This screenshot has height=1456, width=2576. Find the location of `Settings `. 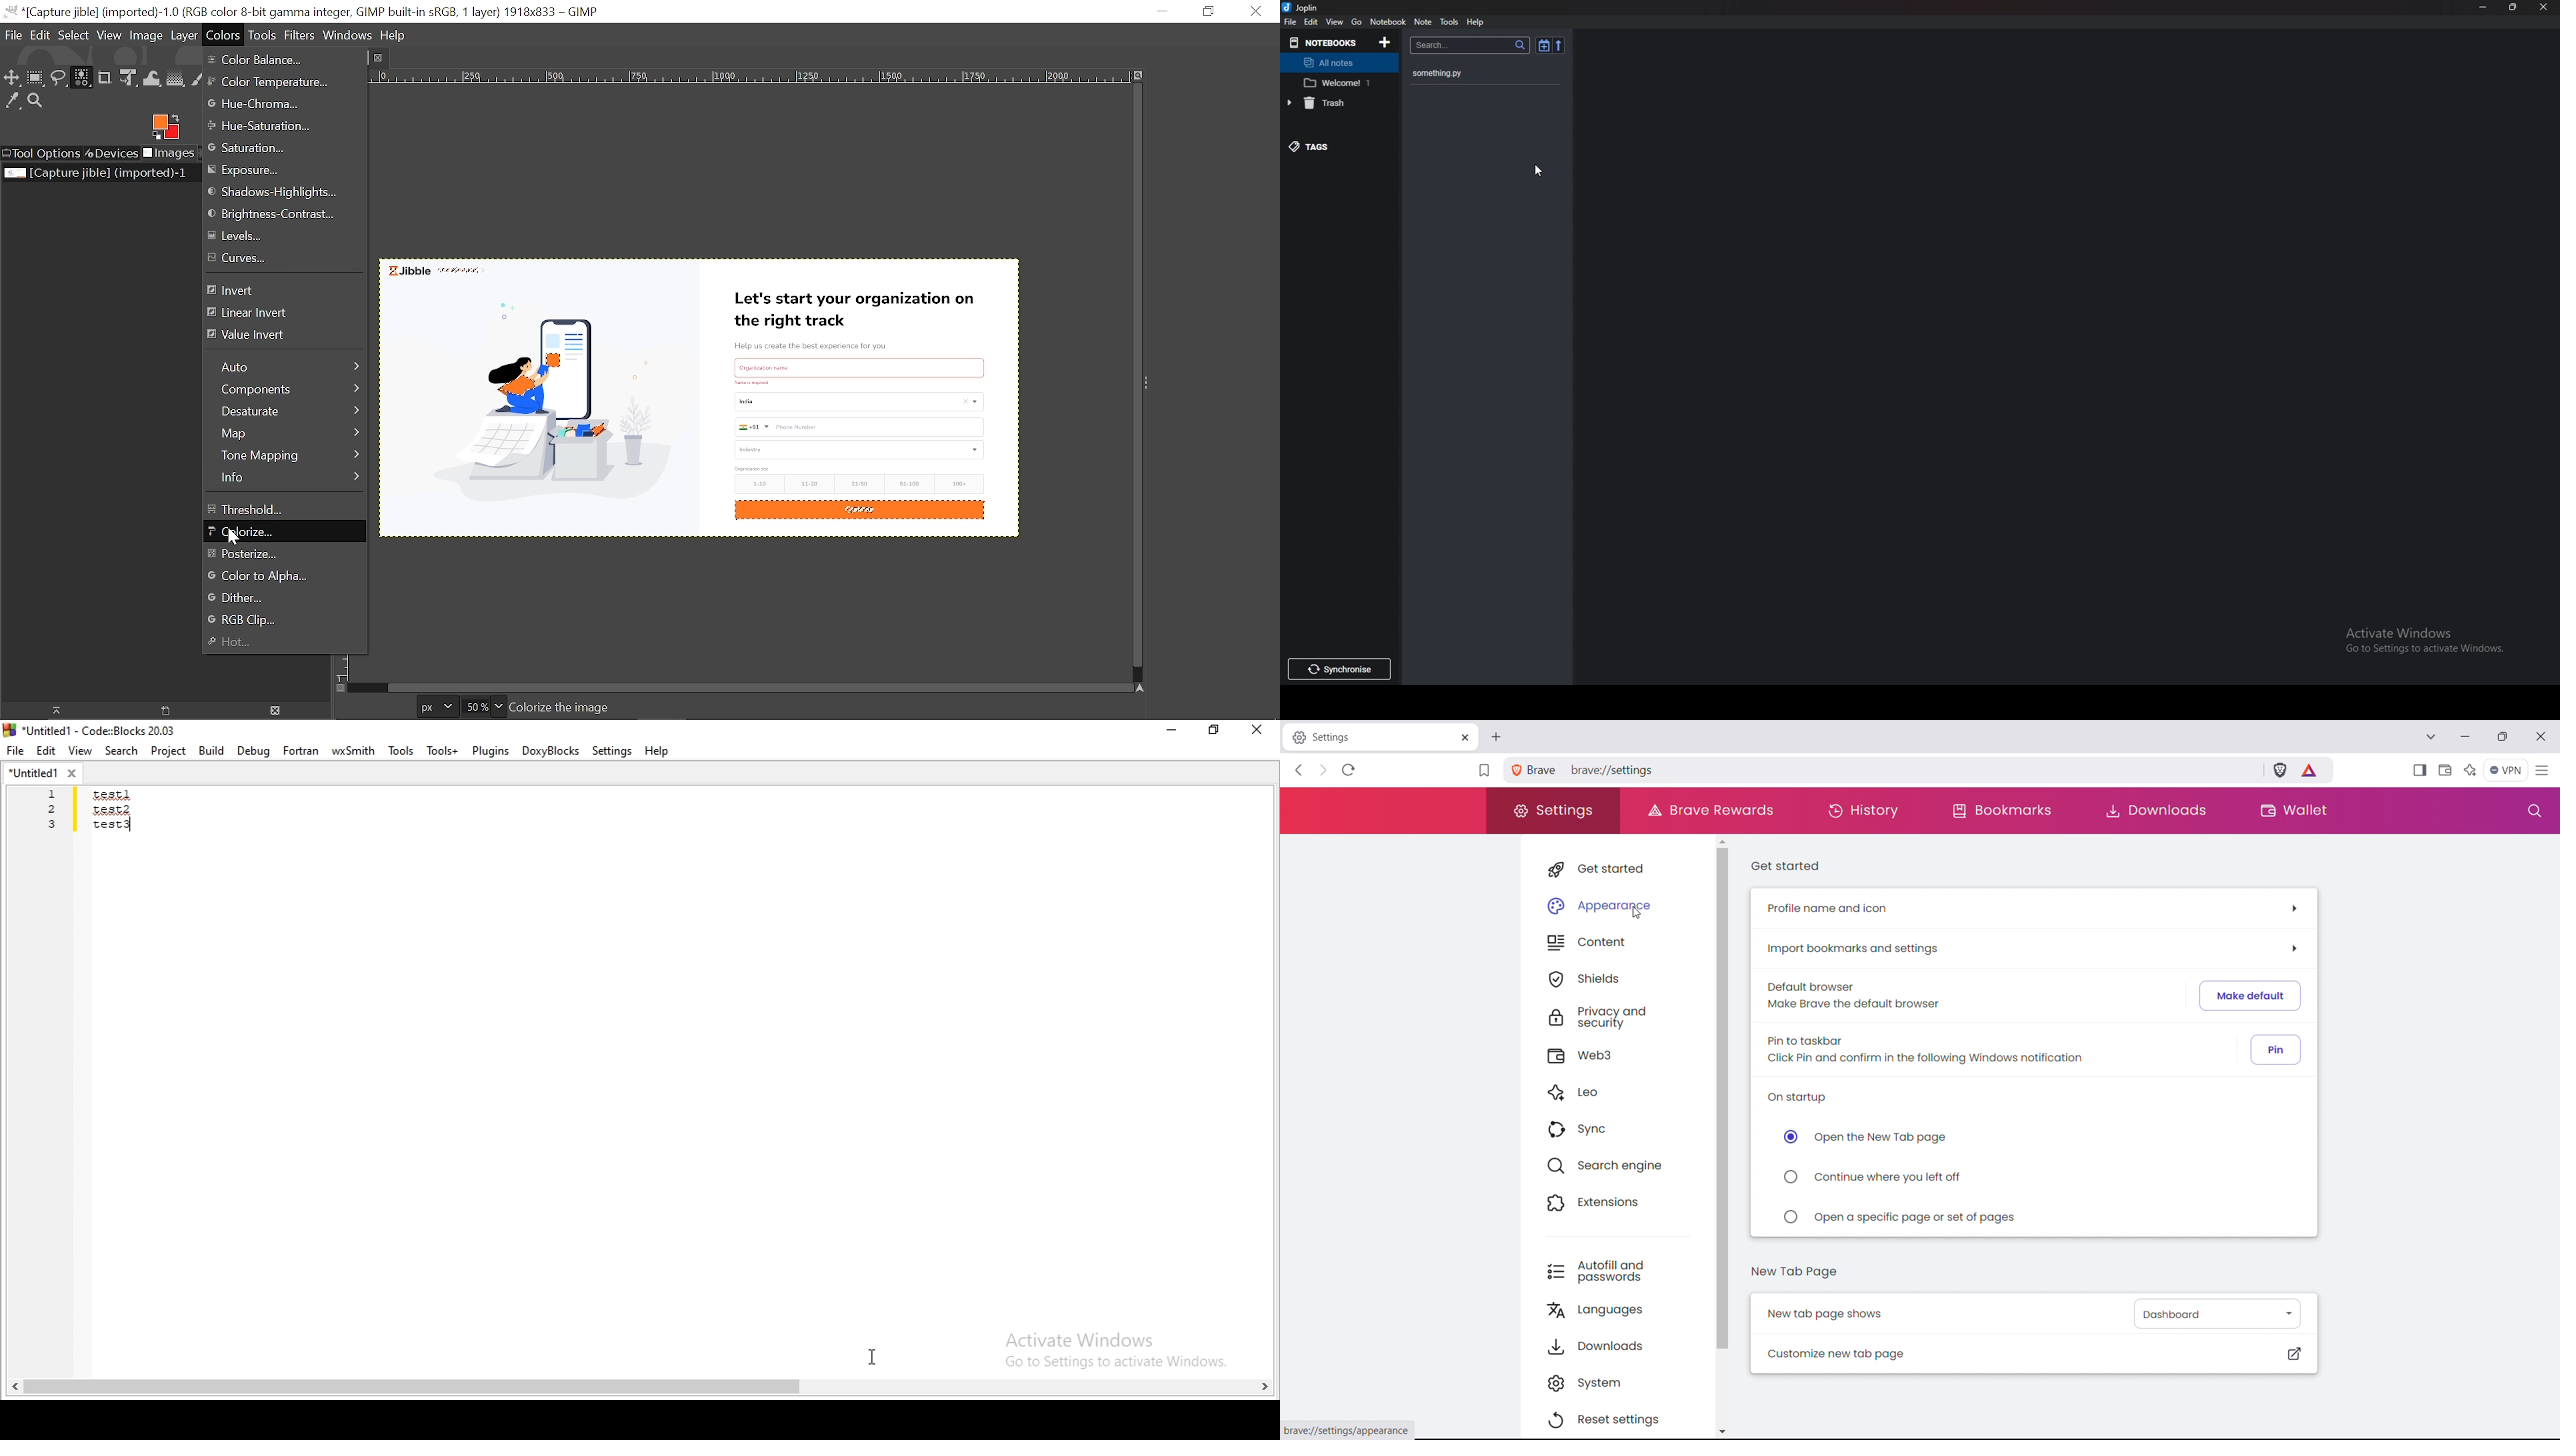

Settings  is located at coordinates (612, 753).